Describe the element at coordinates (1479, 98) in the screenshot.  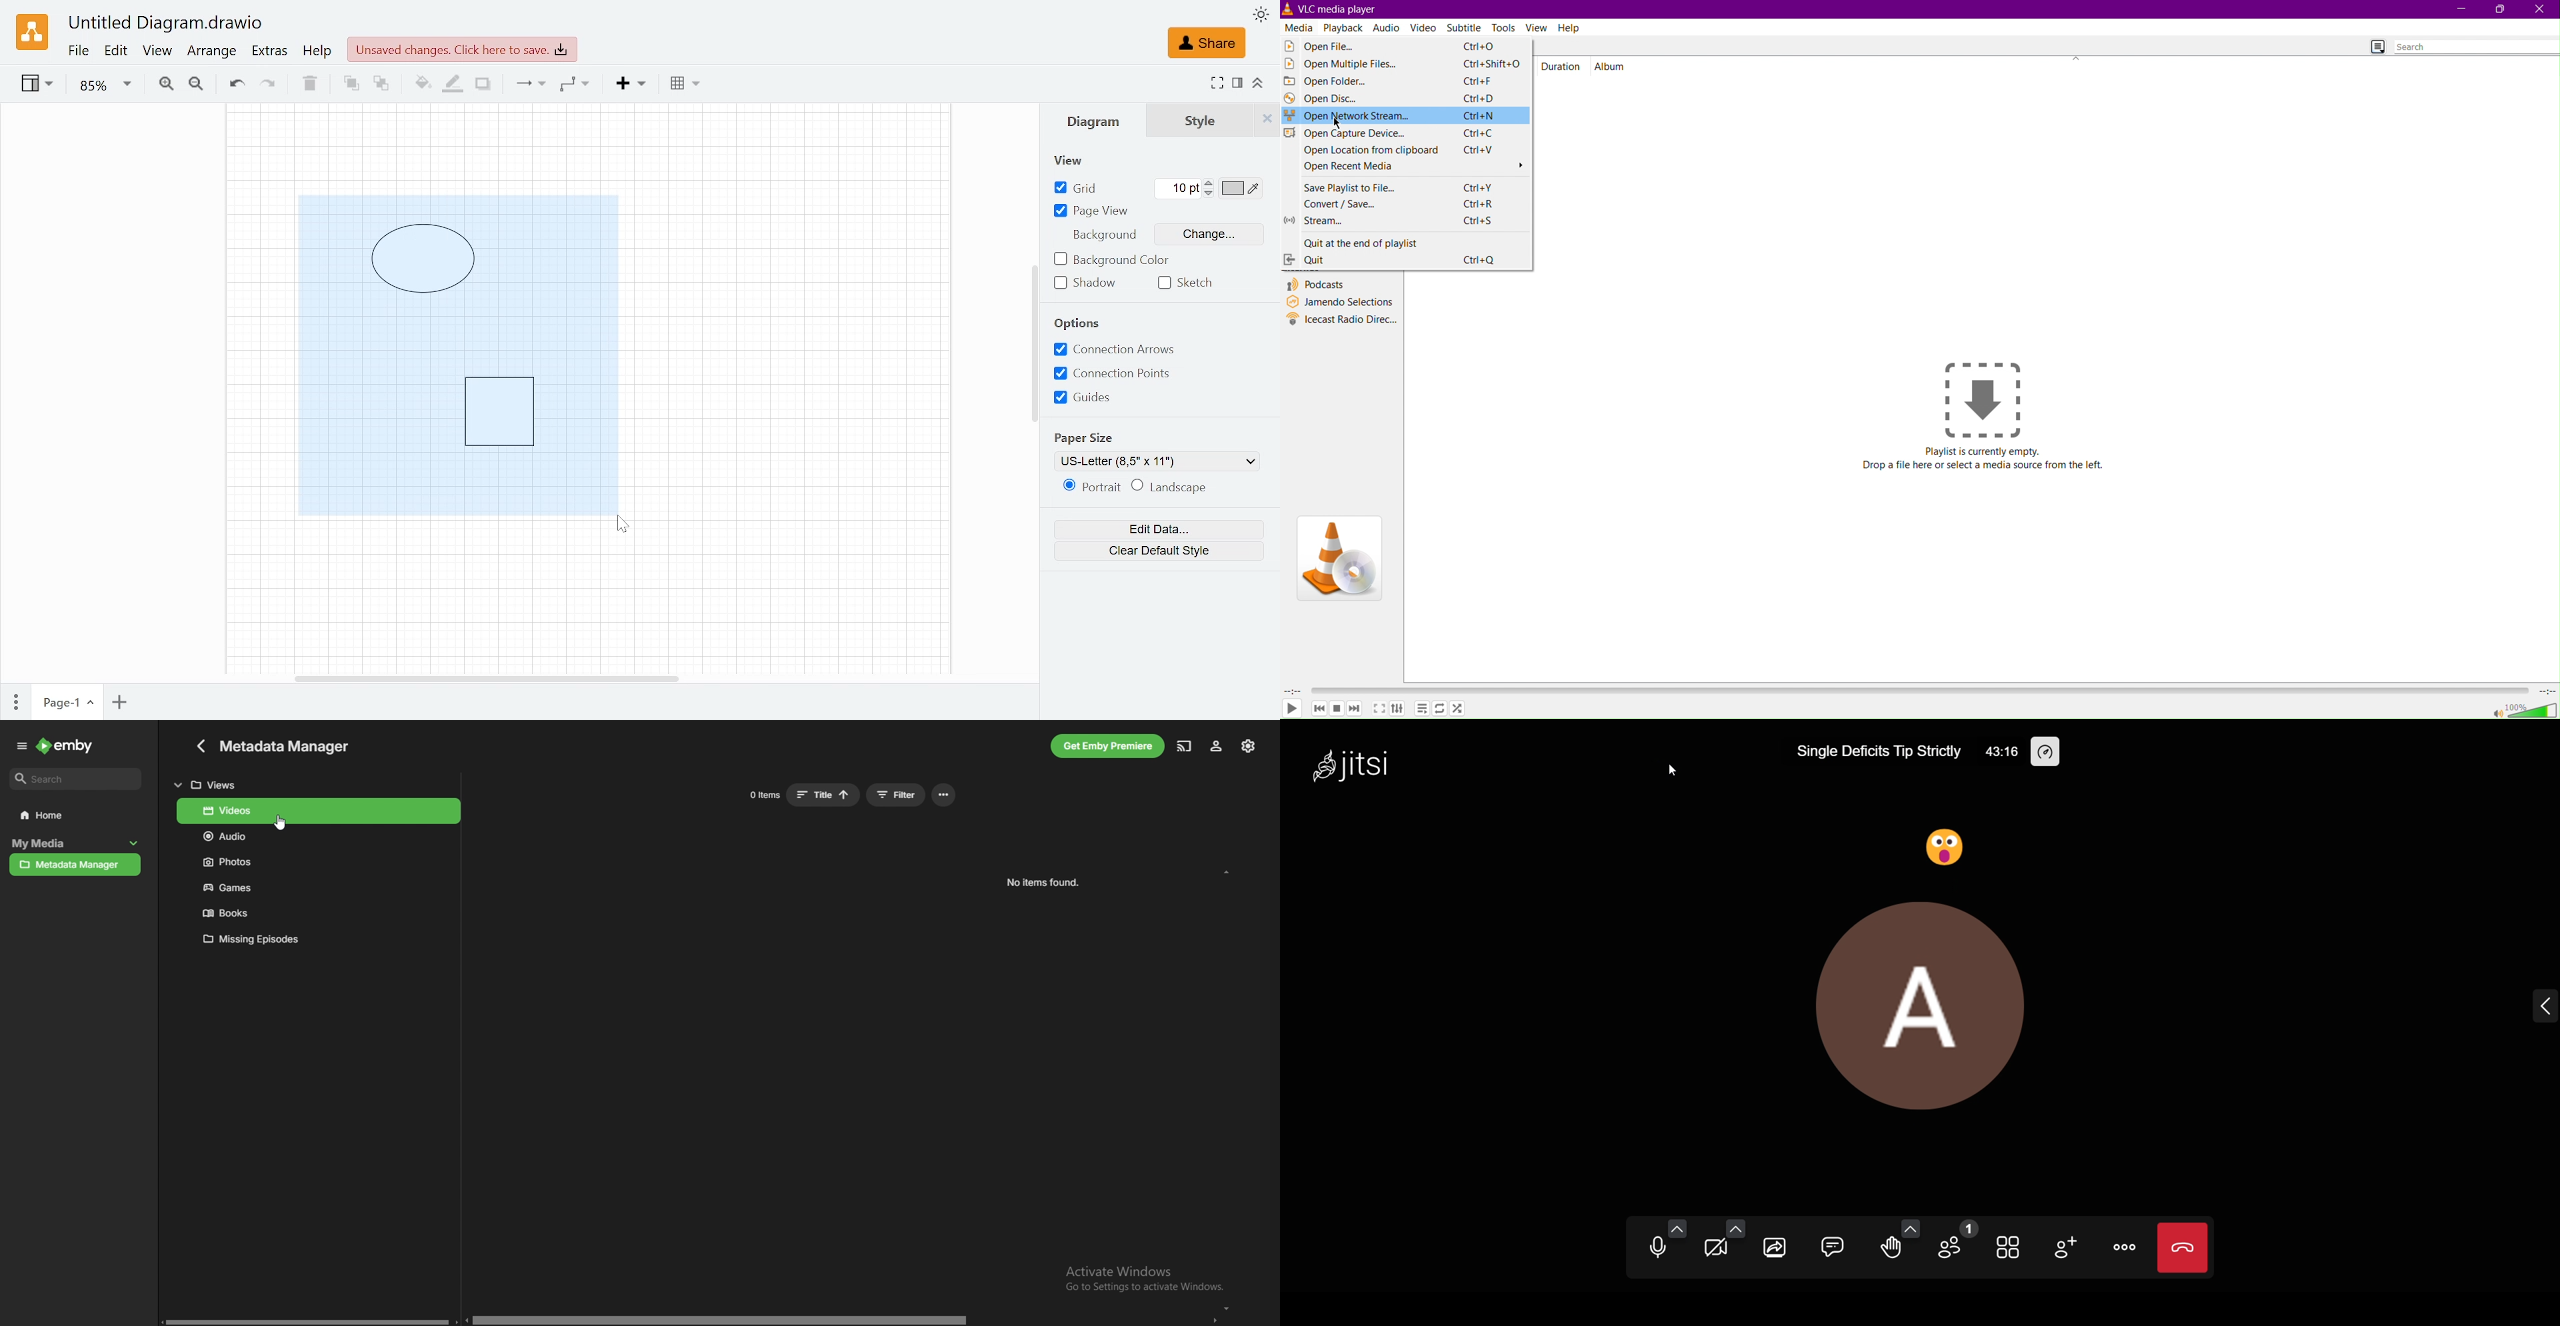
I see `Ctrl+D` at that location.